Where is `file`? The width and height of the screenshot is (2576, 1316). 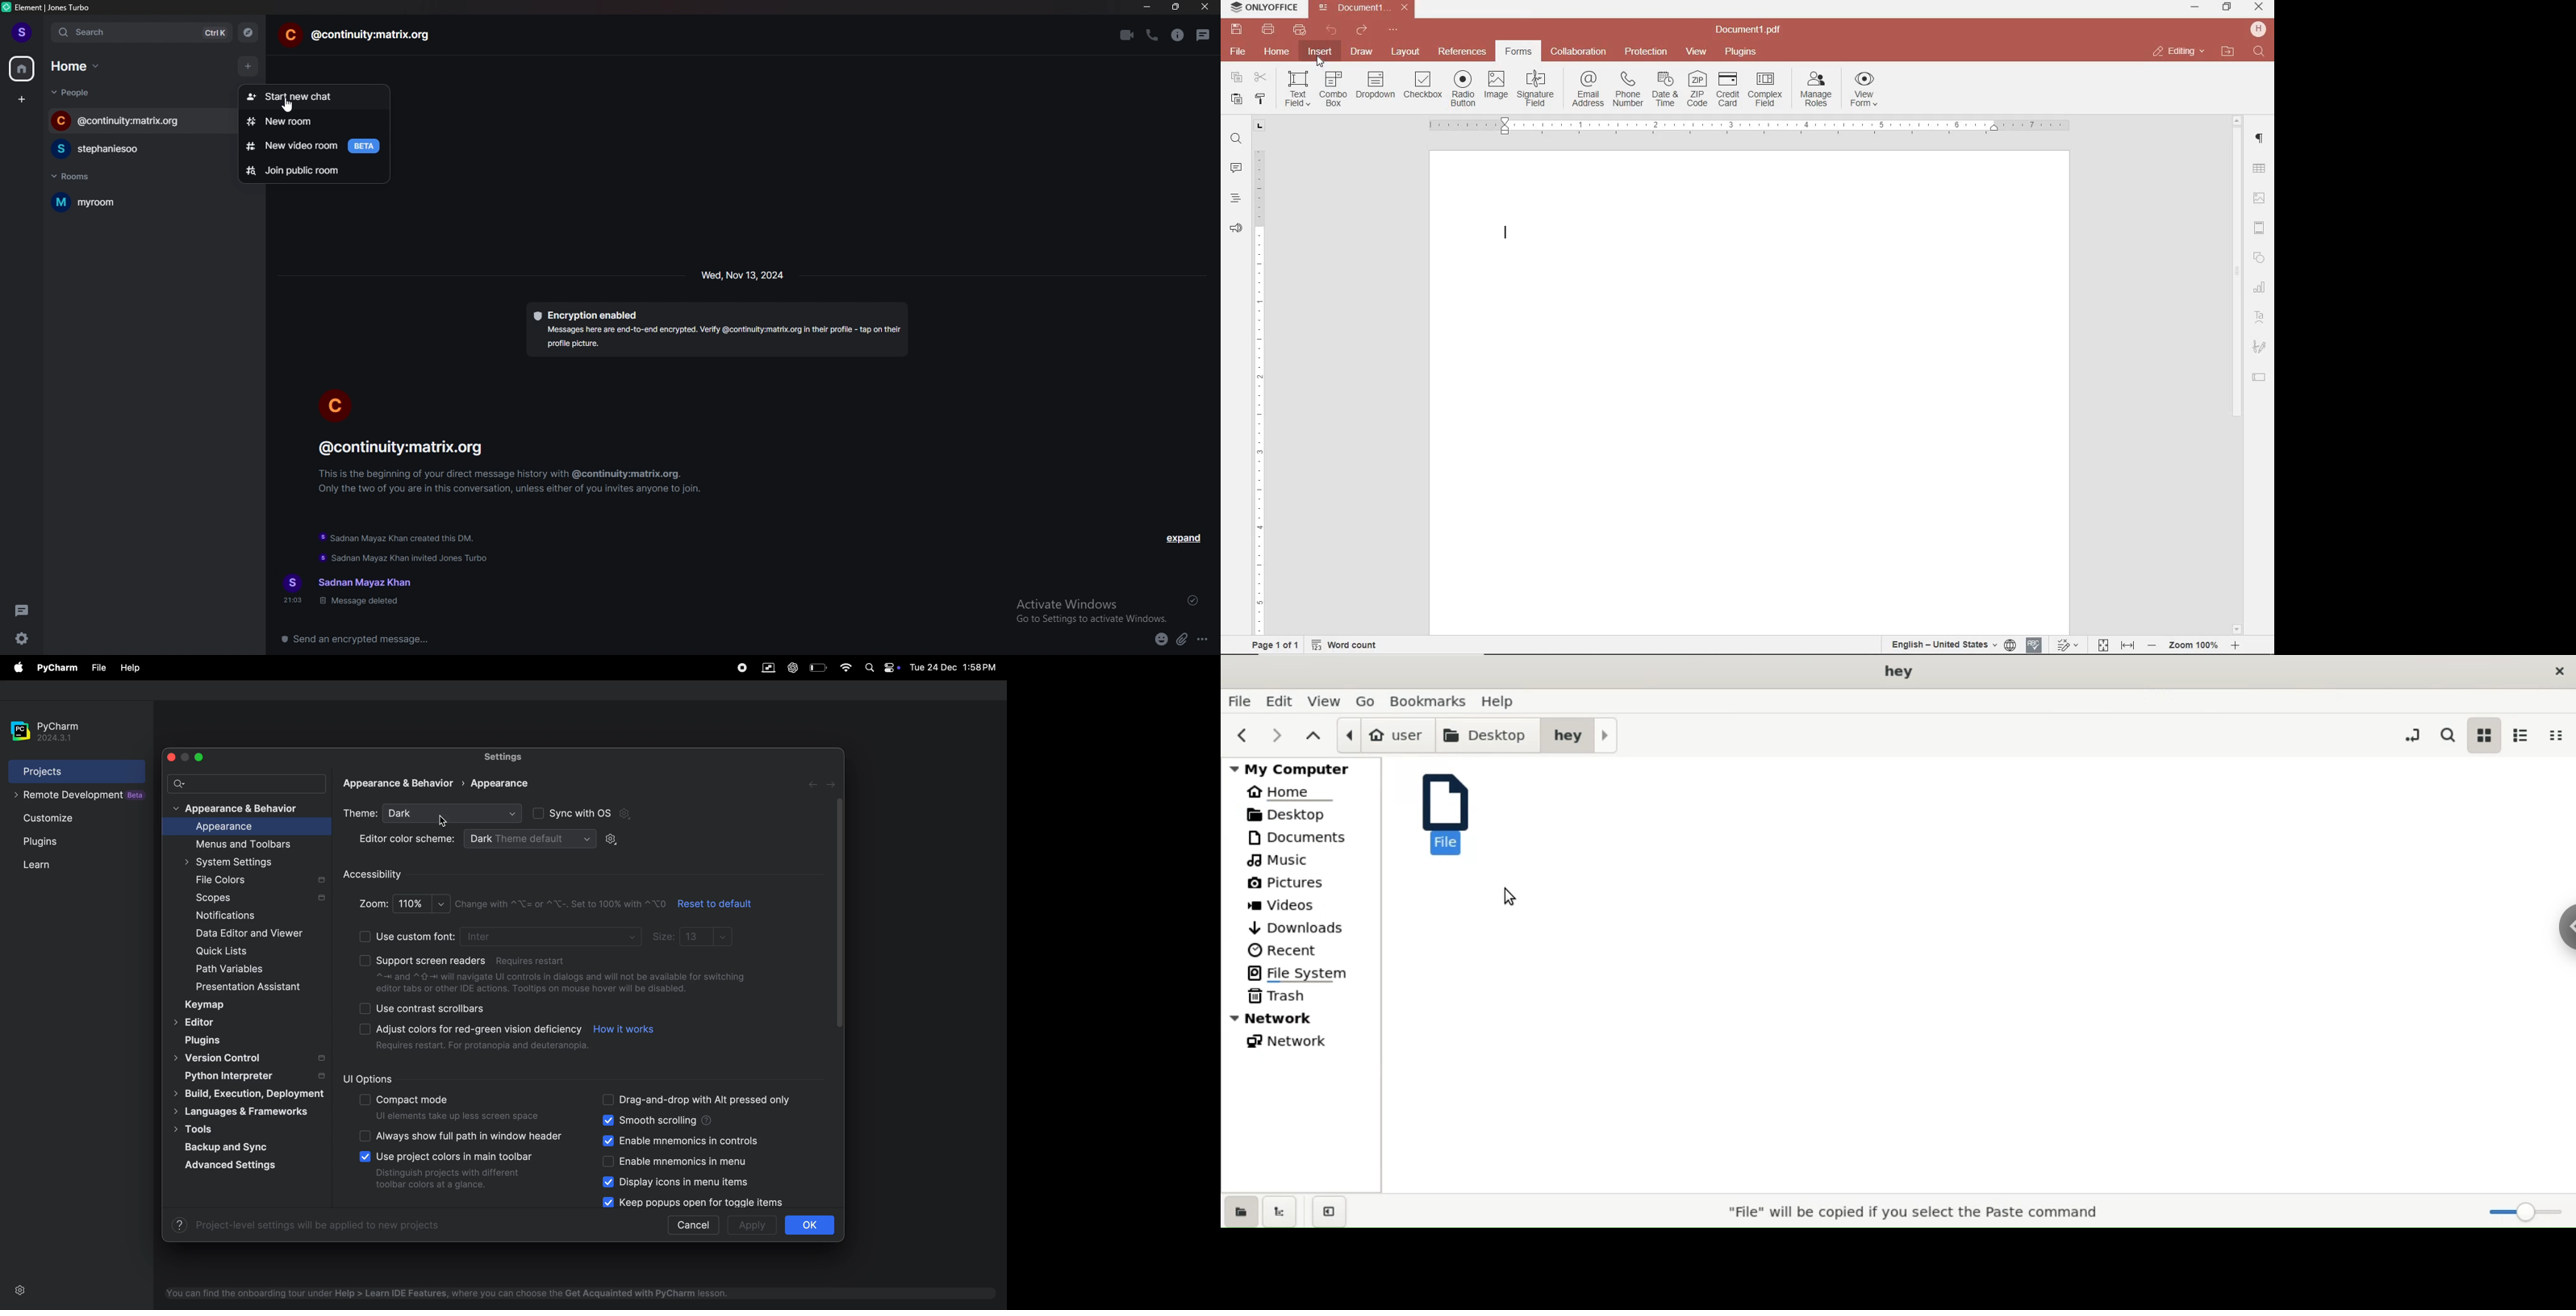 file is located at coordinates (1239, 51).